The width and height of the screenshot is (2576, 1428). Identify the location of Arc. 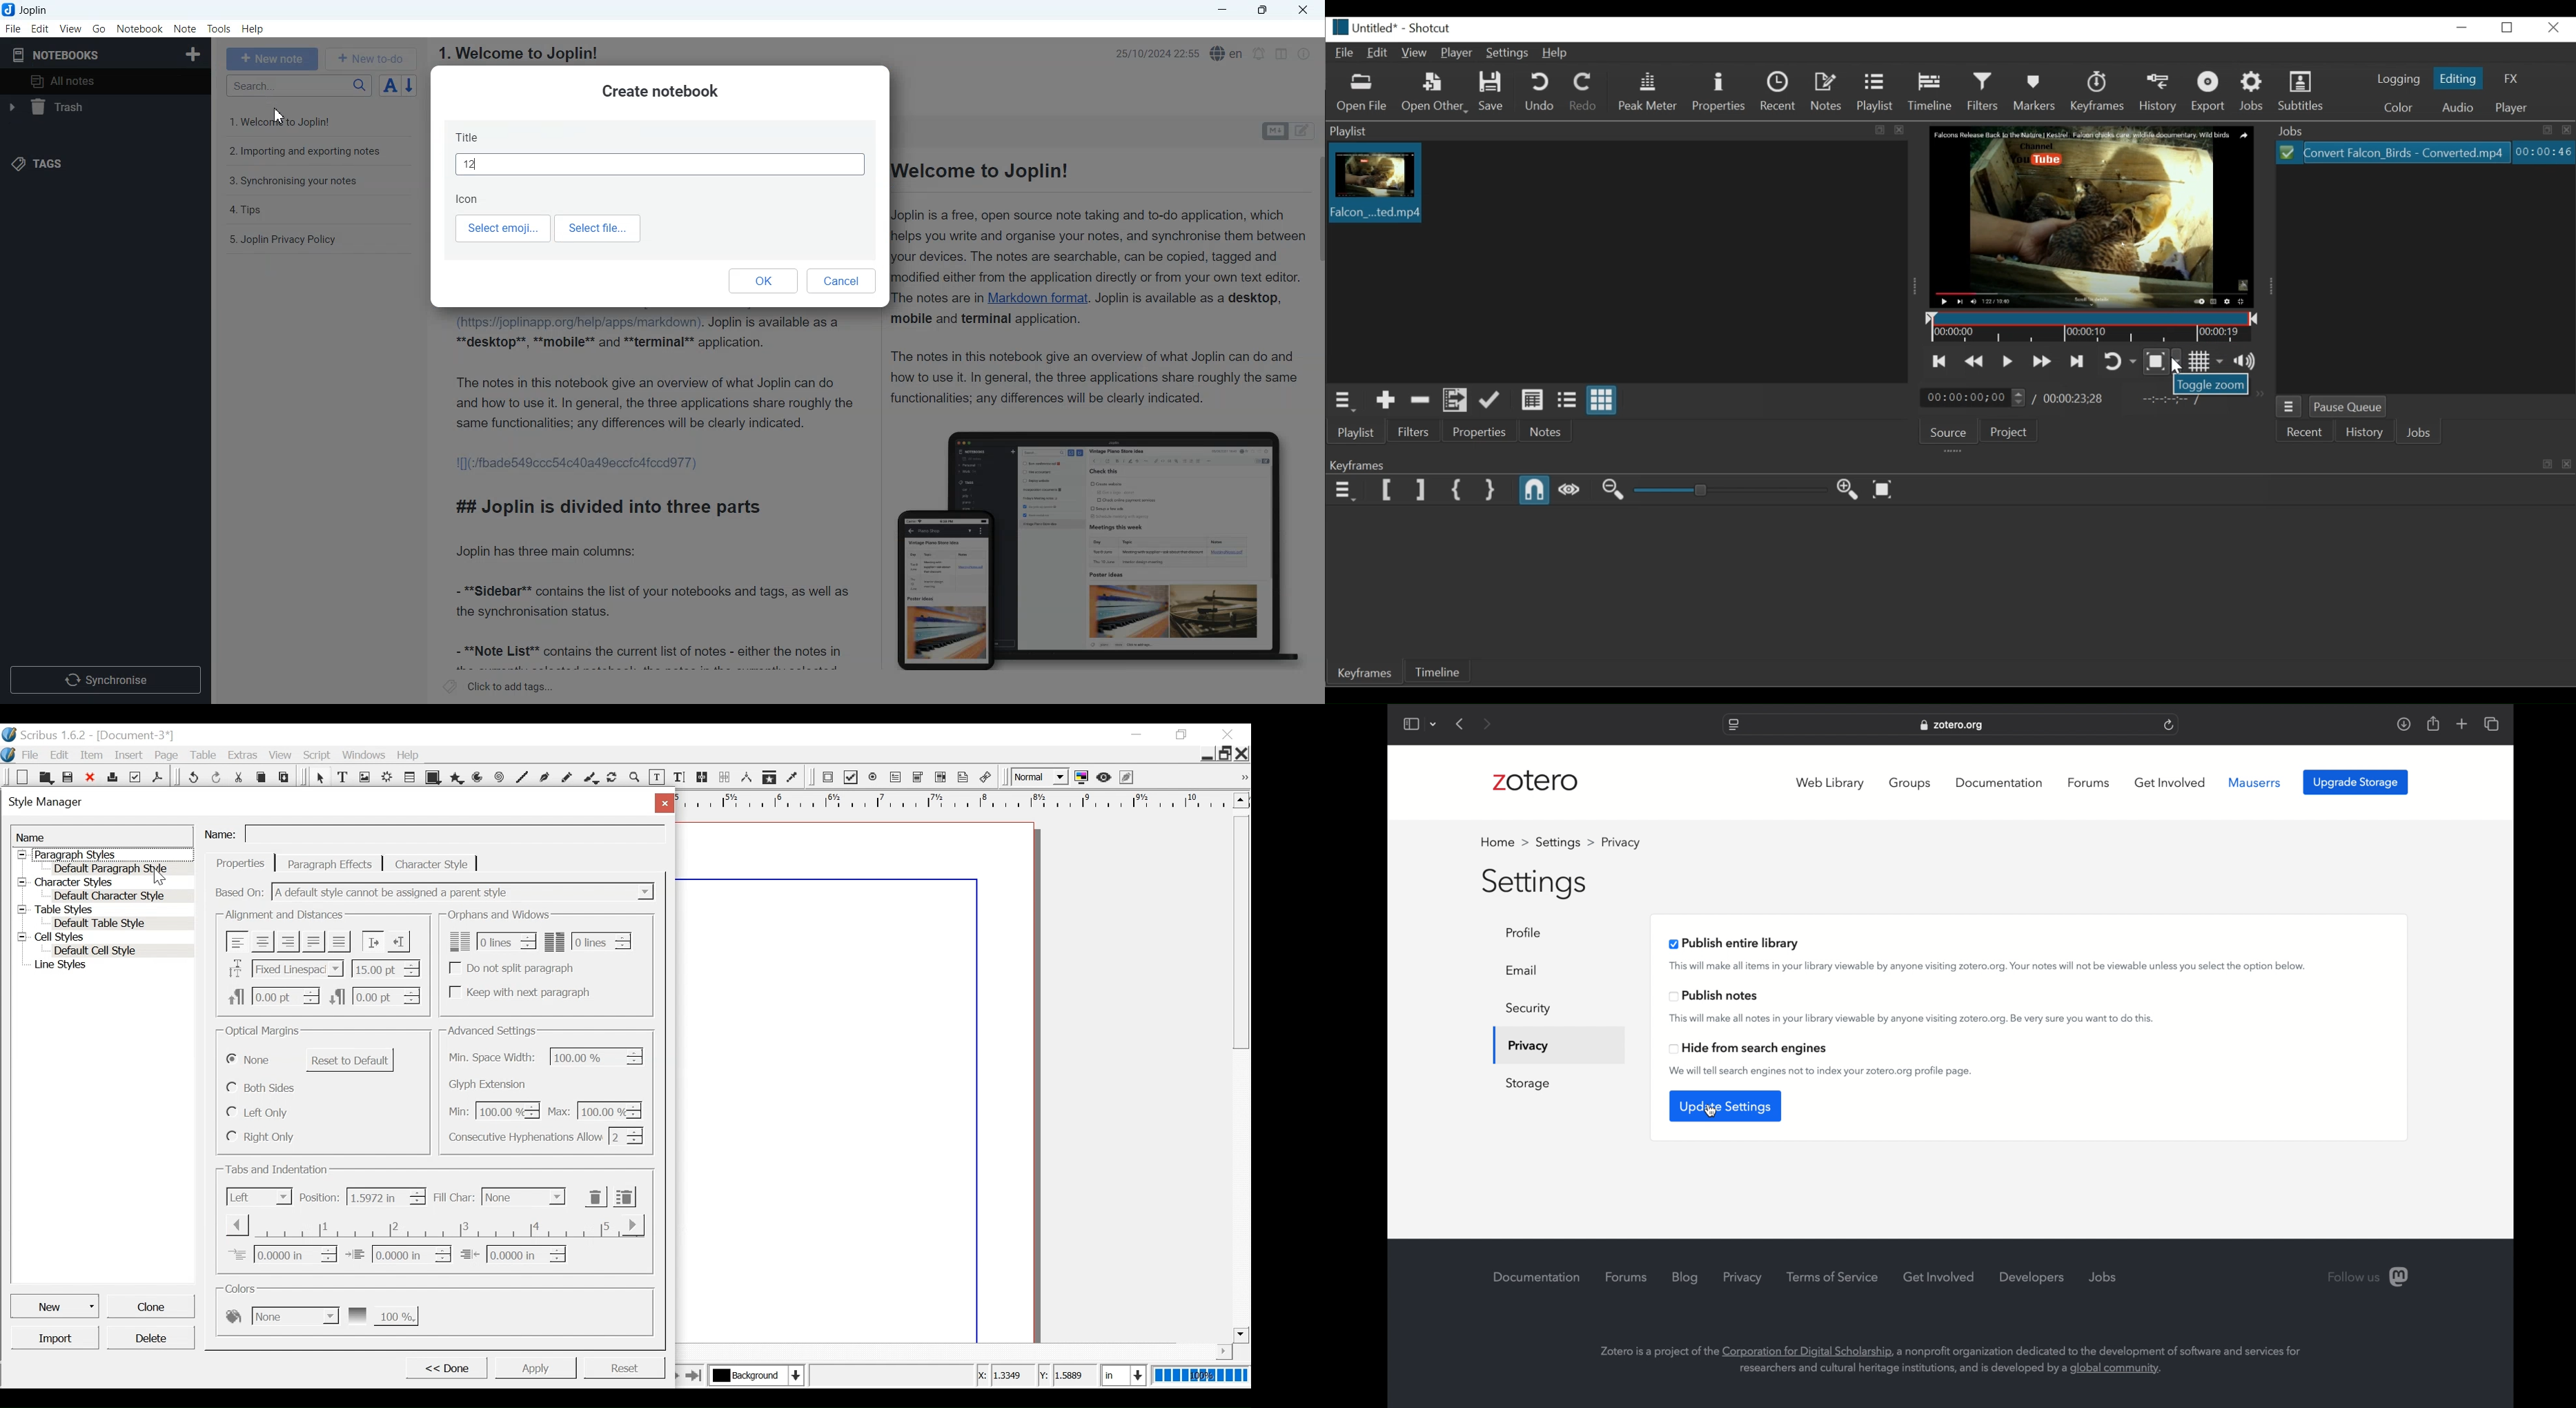
(479, 778).